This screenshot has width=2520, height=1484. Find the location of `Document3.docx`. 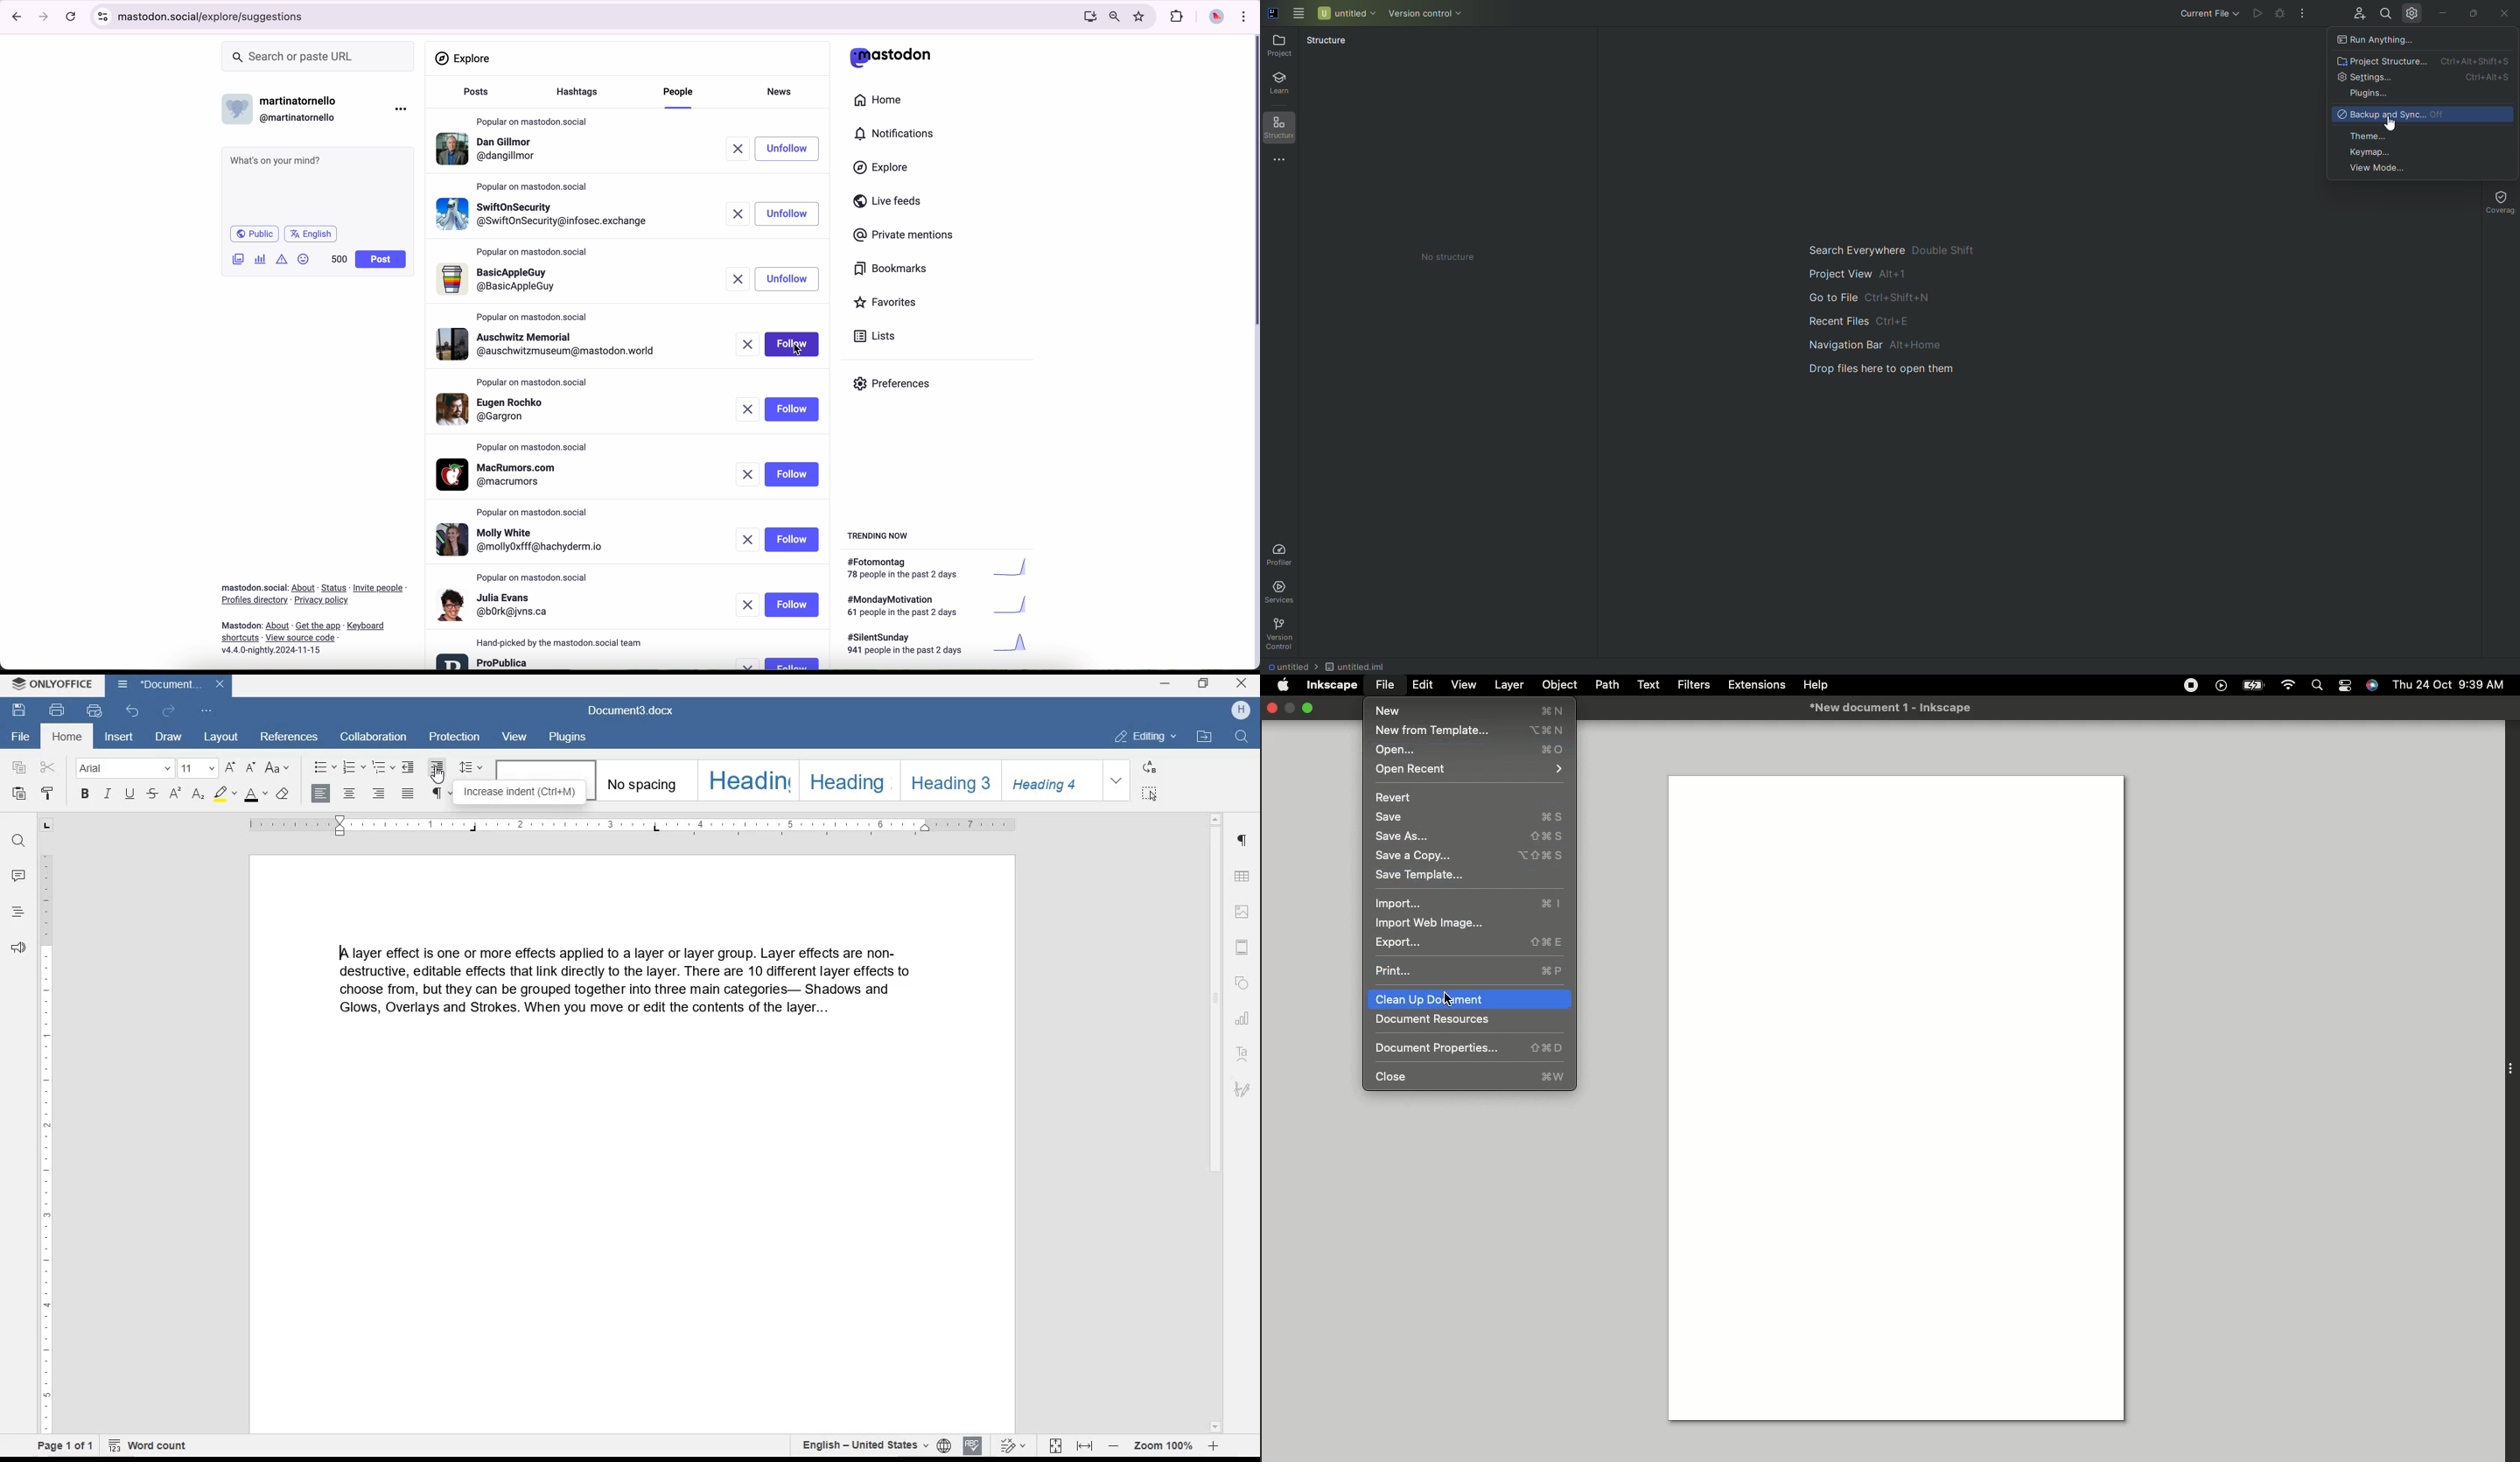

Document3.docx is located at coordinates (169, 687).